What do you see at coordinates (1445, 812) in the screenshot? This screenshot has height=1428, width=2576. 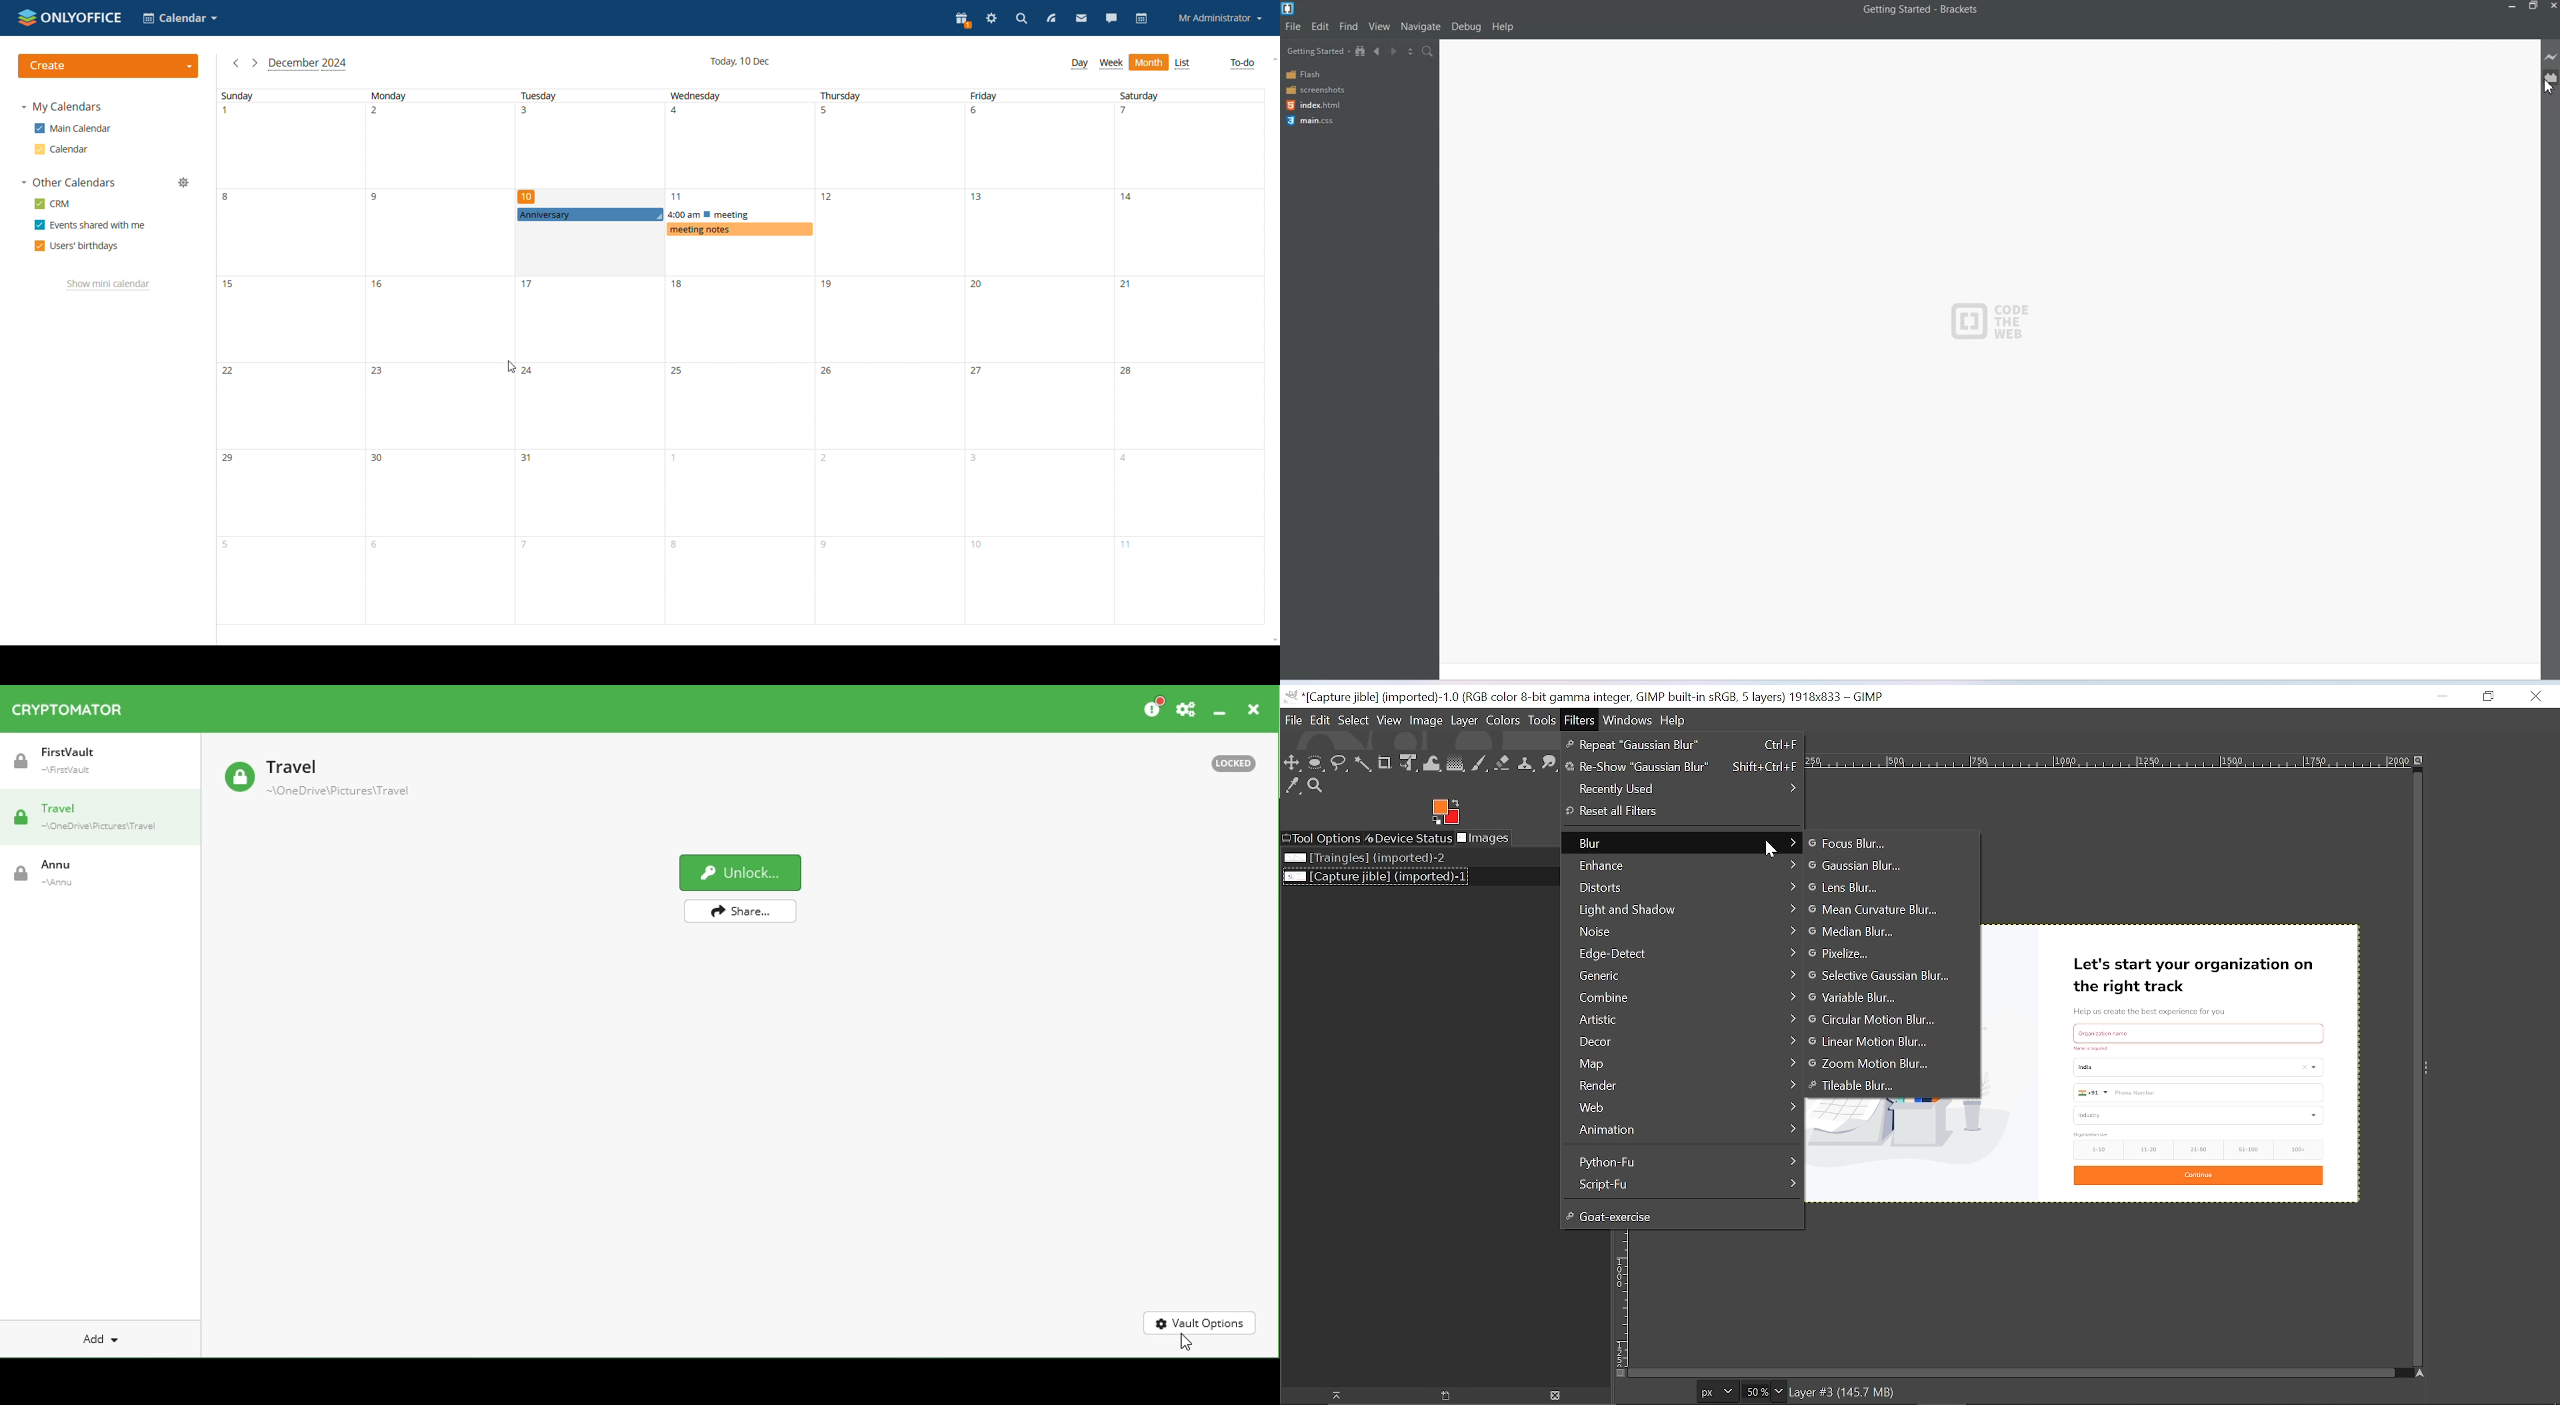 I see `Foreground color` at bounding box center [1445, 812].